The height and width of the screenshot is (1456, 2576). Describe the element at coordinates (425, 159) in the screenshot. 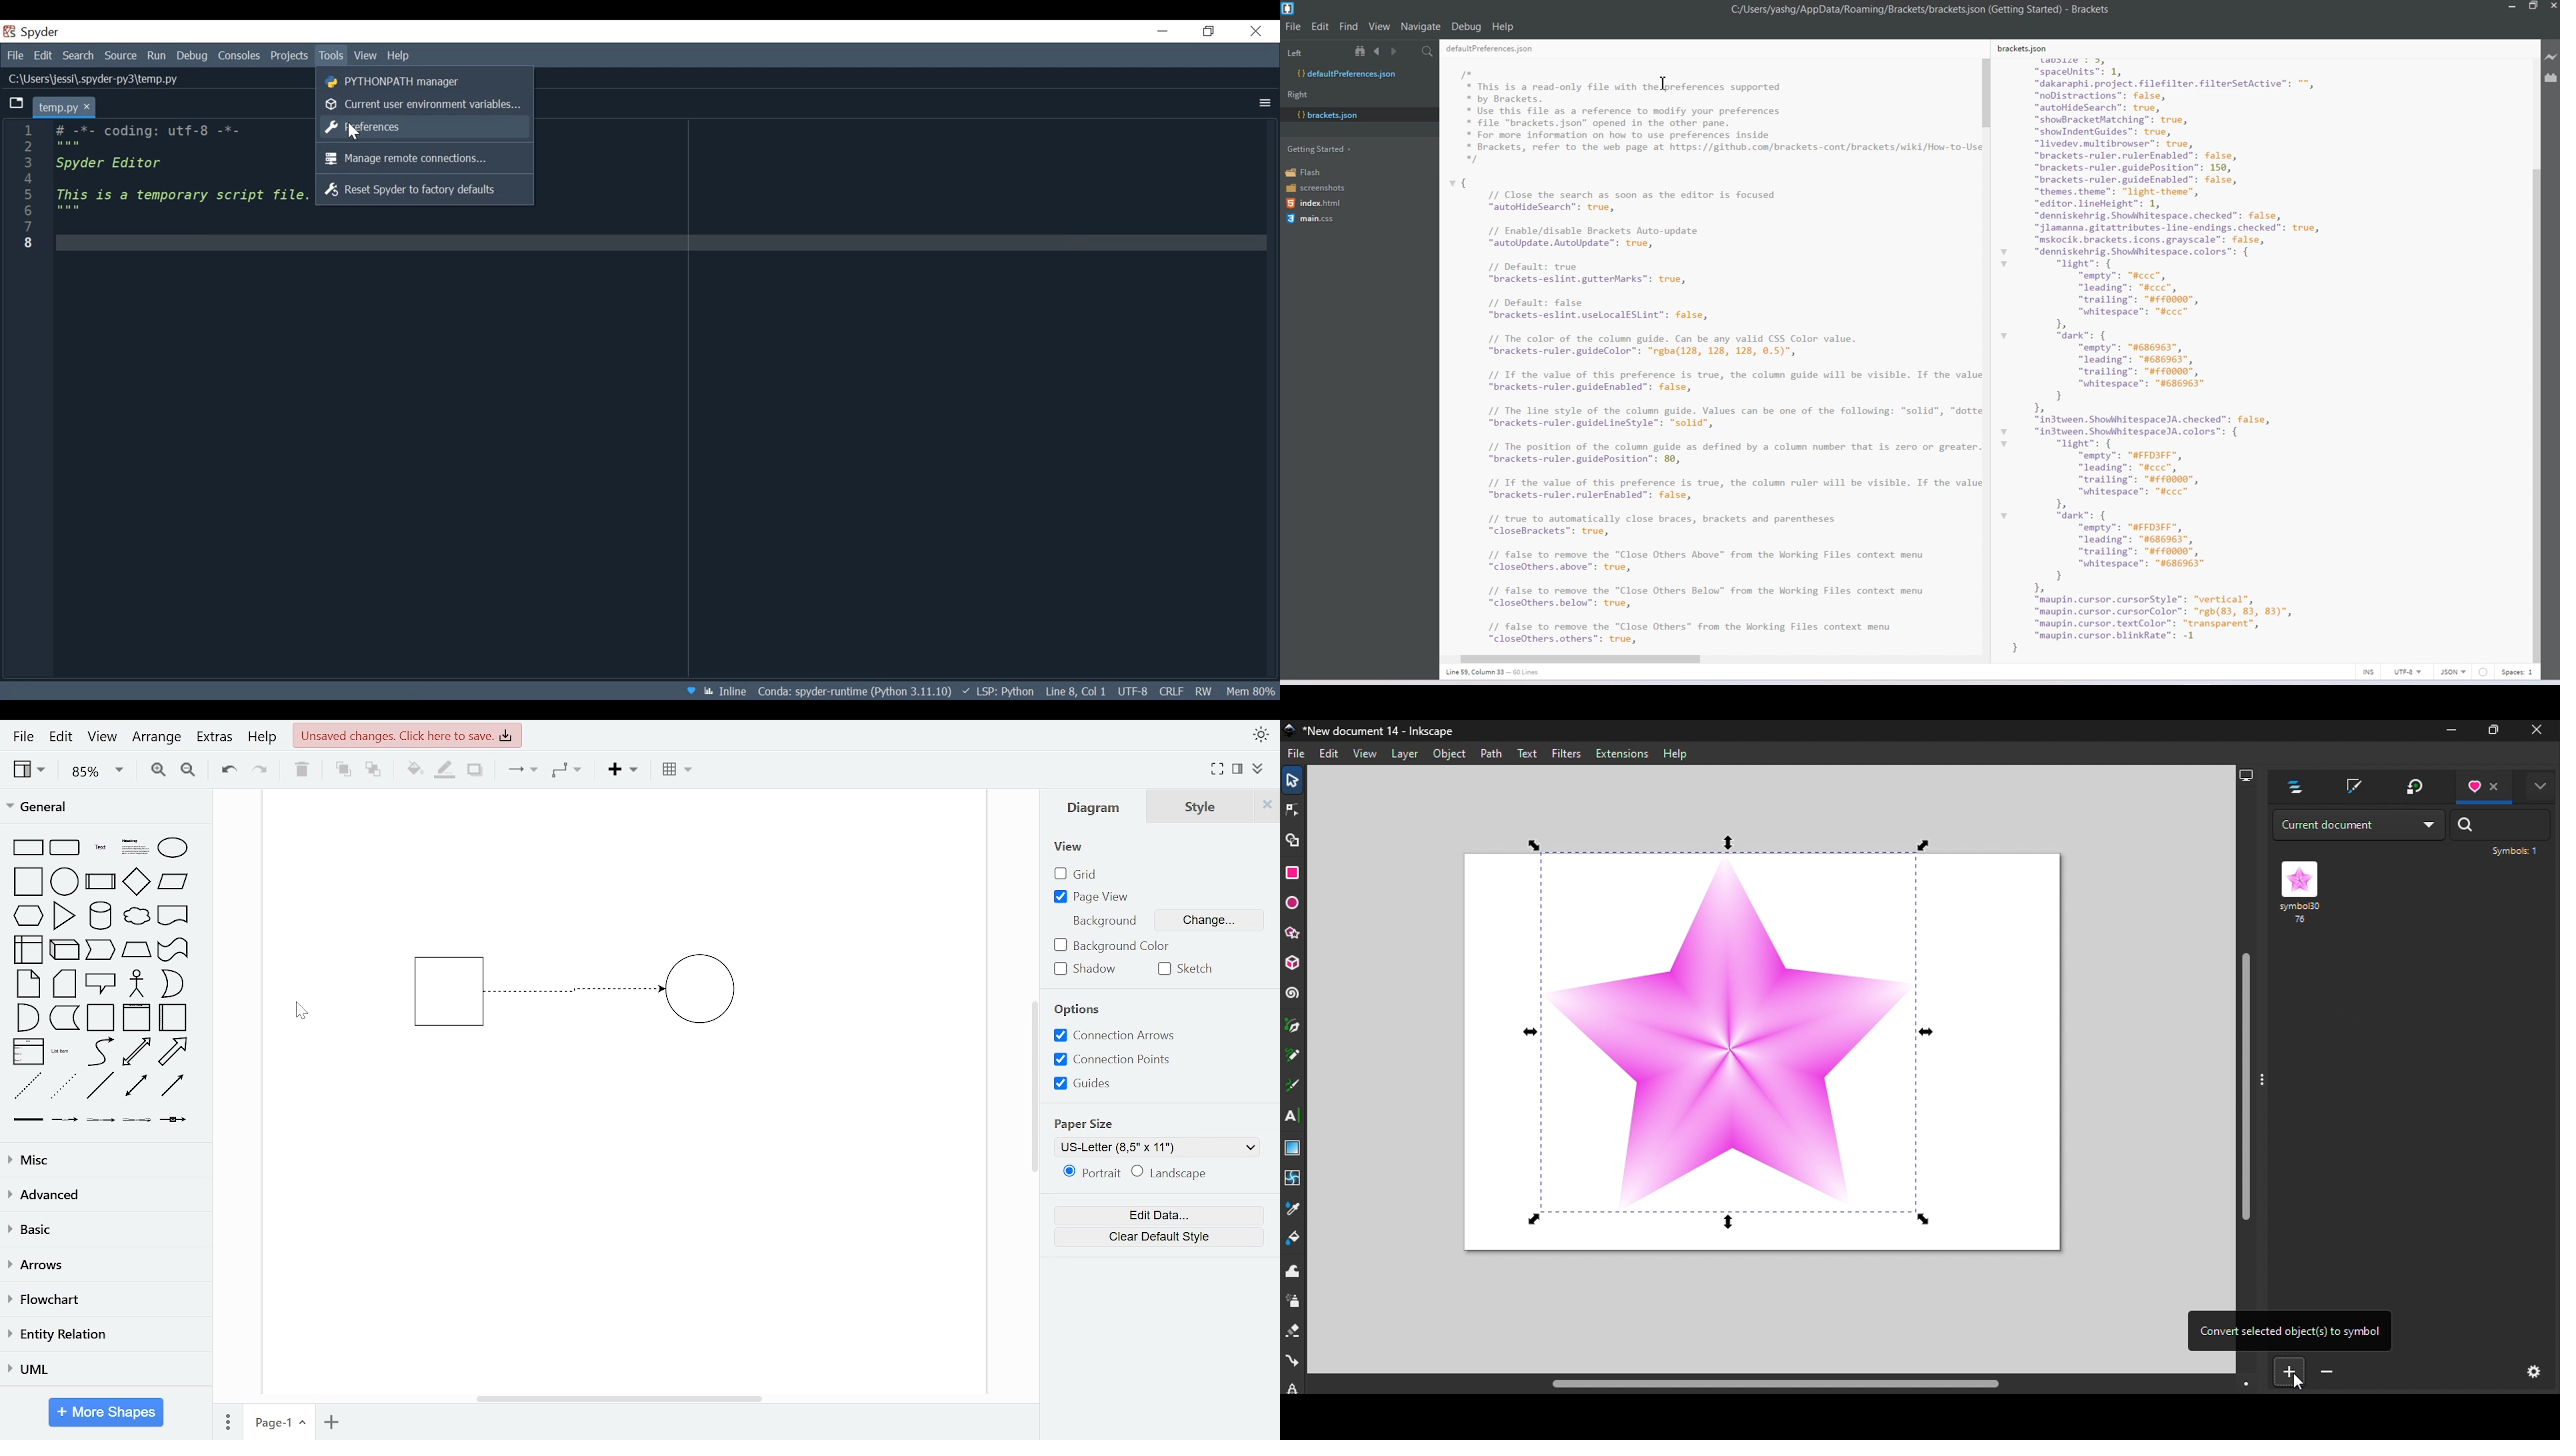

I see `Manage remote connection` at that location.